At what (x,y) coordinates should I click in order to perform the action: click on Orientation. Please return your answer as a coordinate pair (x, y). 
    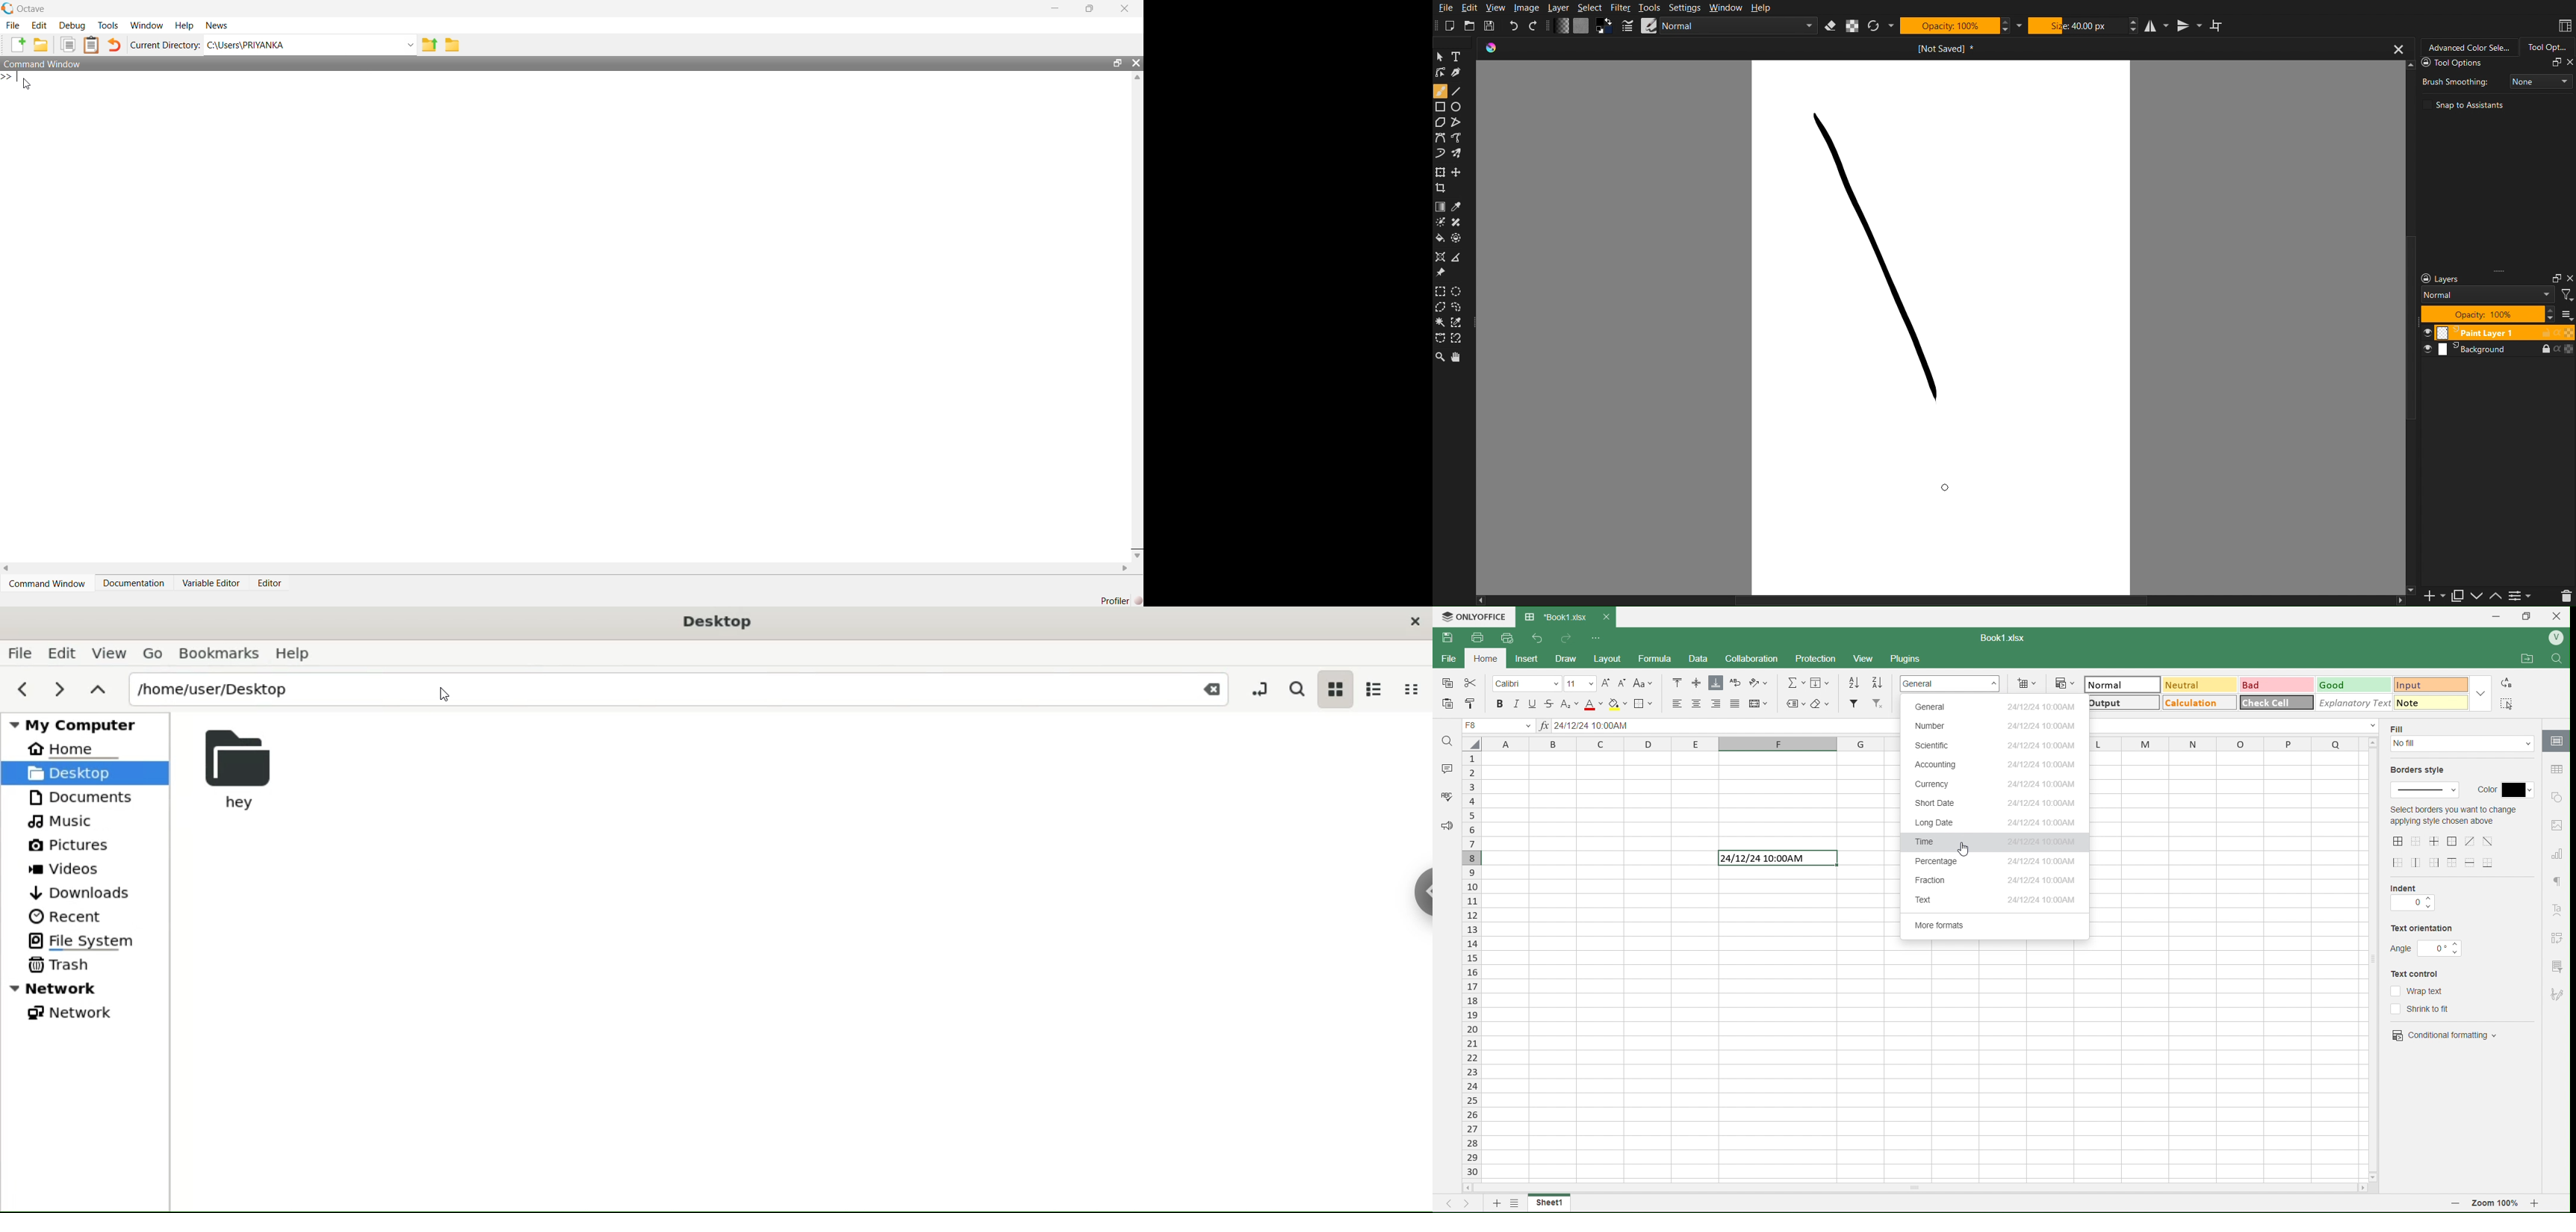
    Looking at the image, I should click on (1763, 684).